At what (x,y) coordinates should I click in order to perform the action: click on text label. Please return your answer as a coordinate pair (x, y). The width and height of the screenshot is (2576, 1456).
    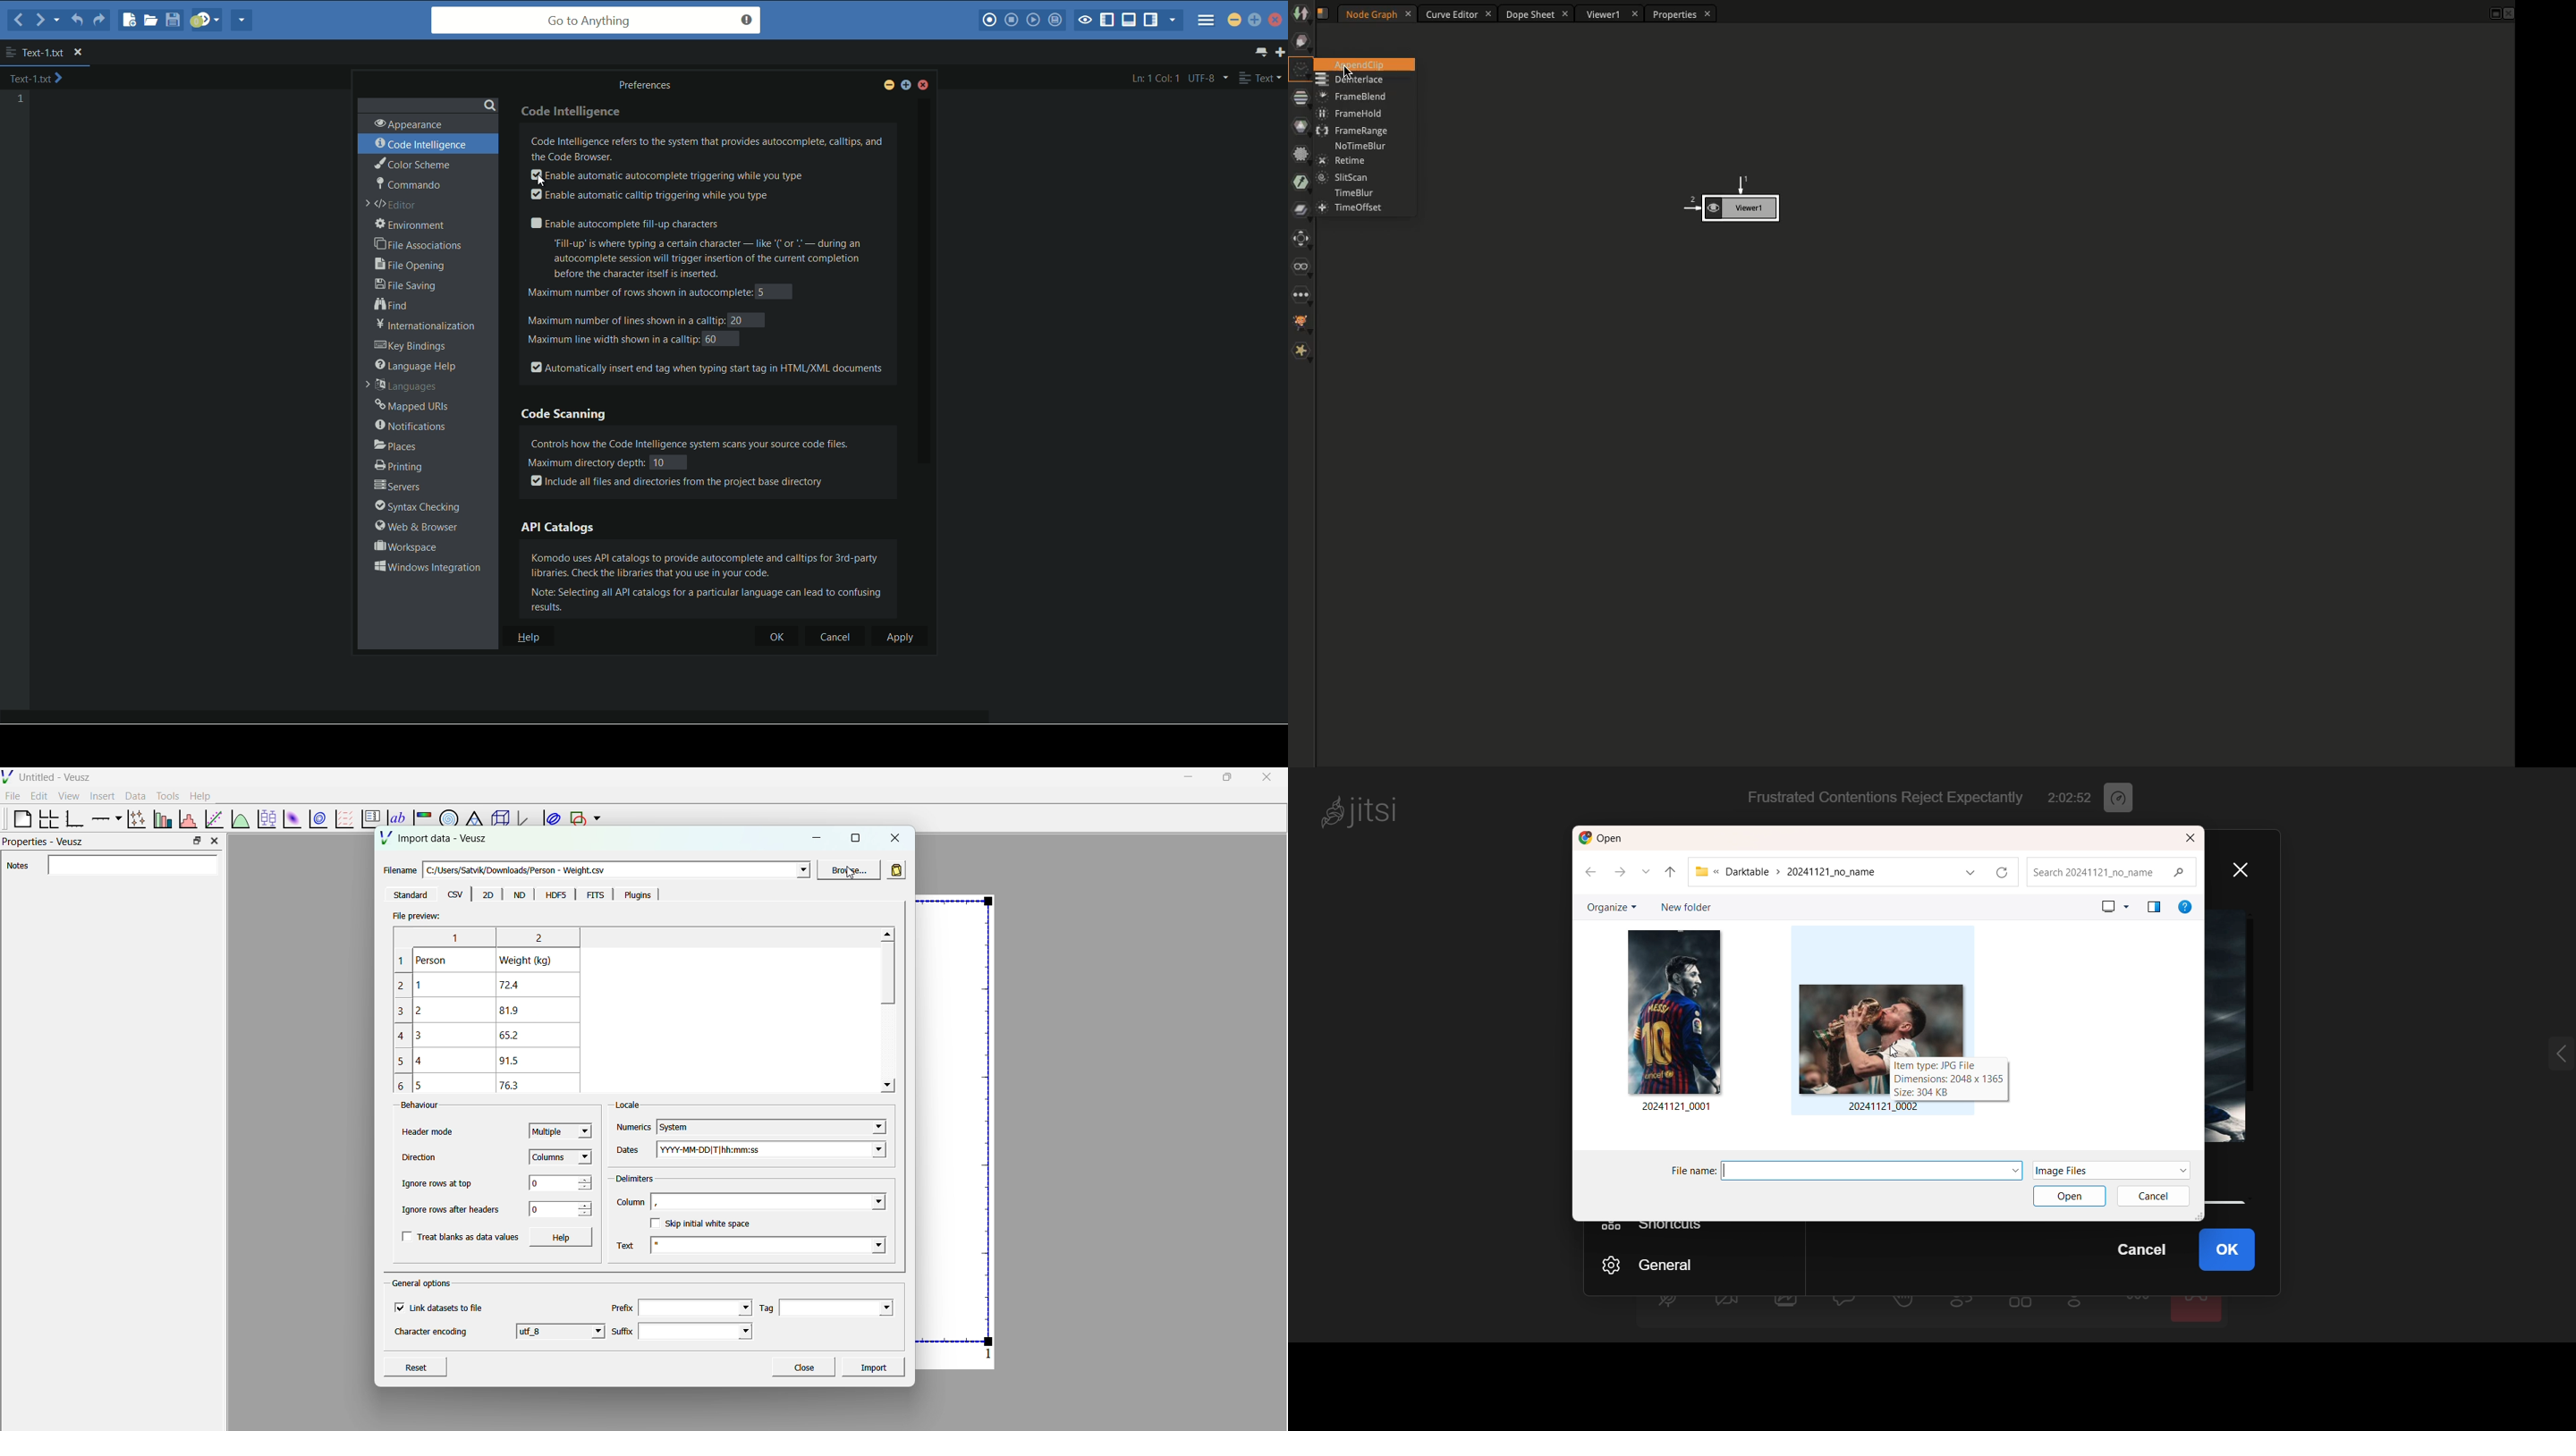
    Looking at the image, I should click on (394, 811).